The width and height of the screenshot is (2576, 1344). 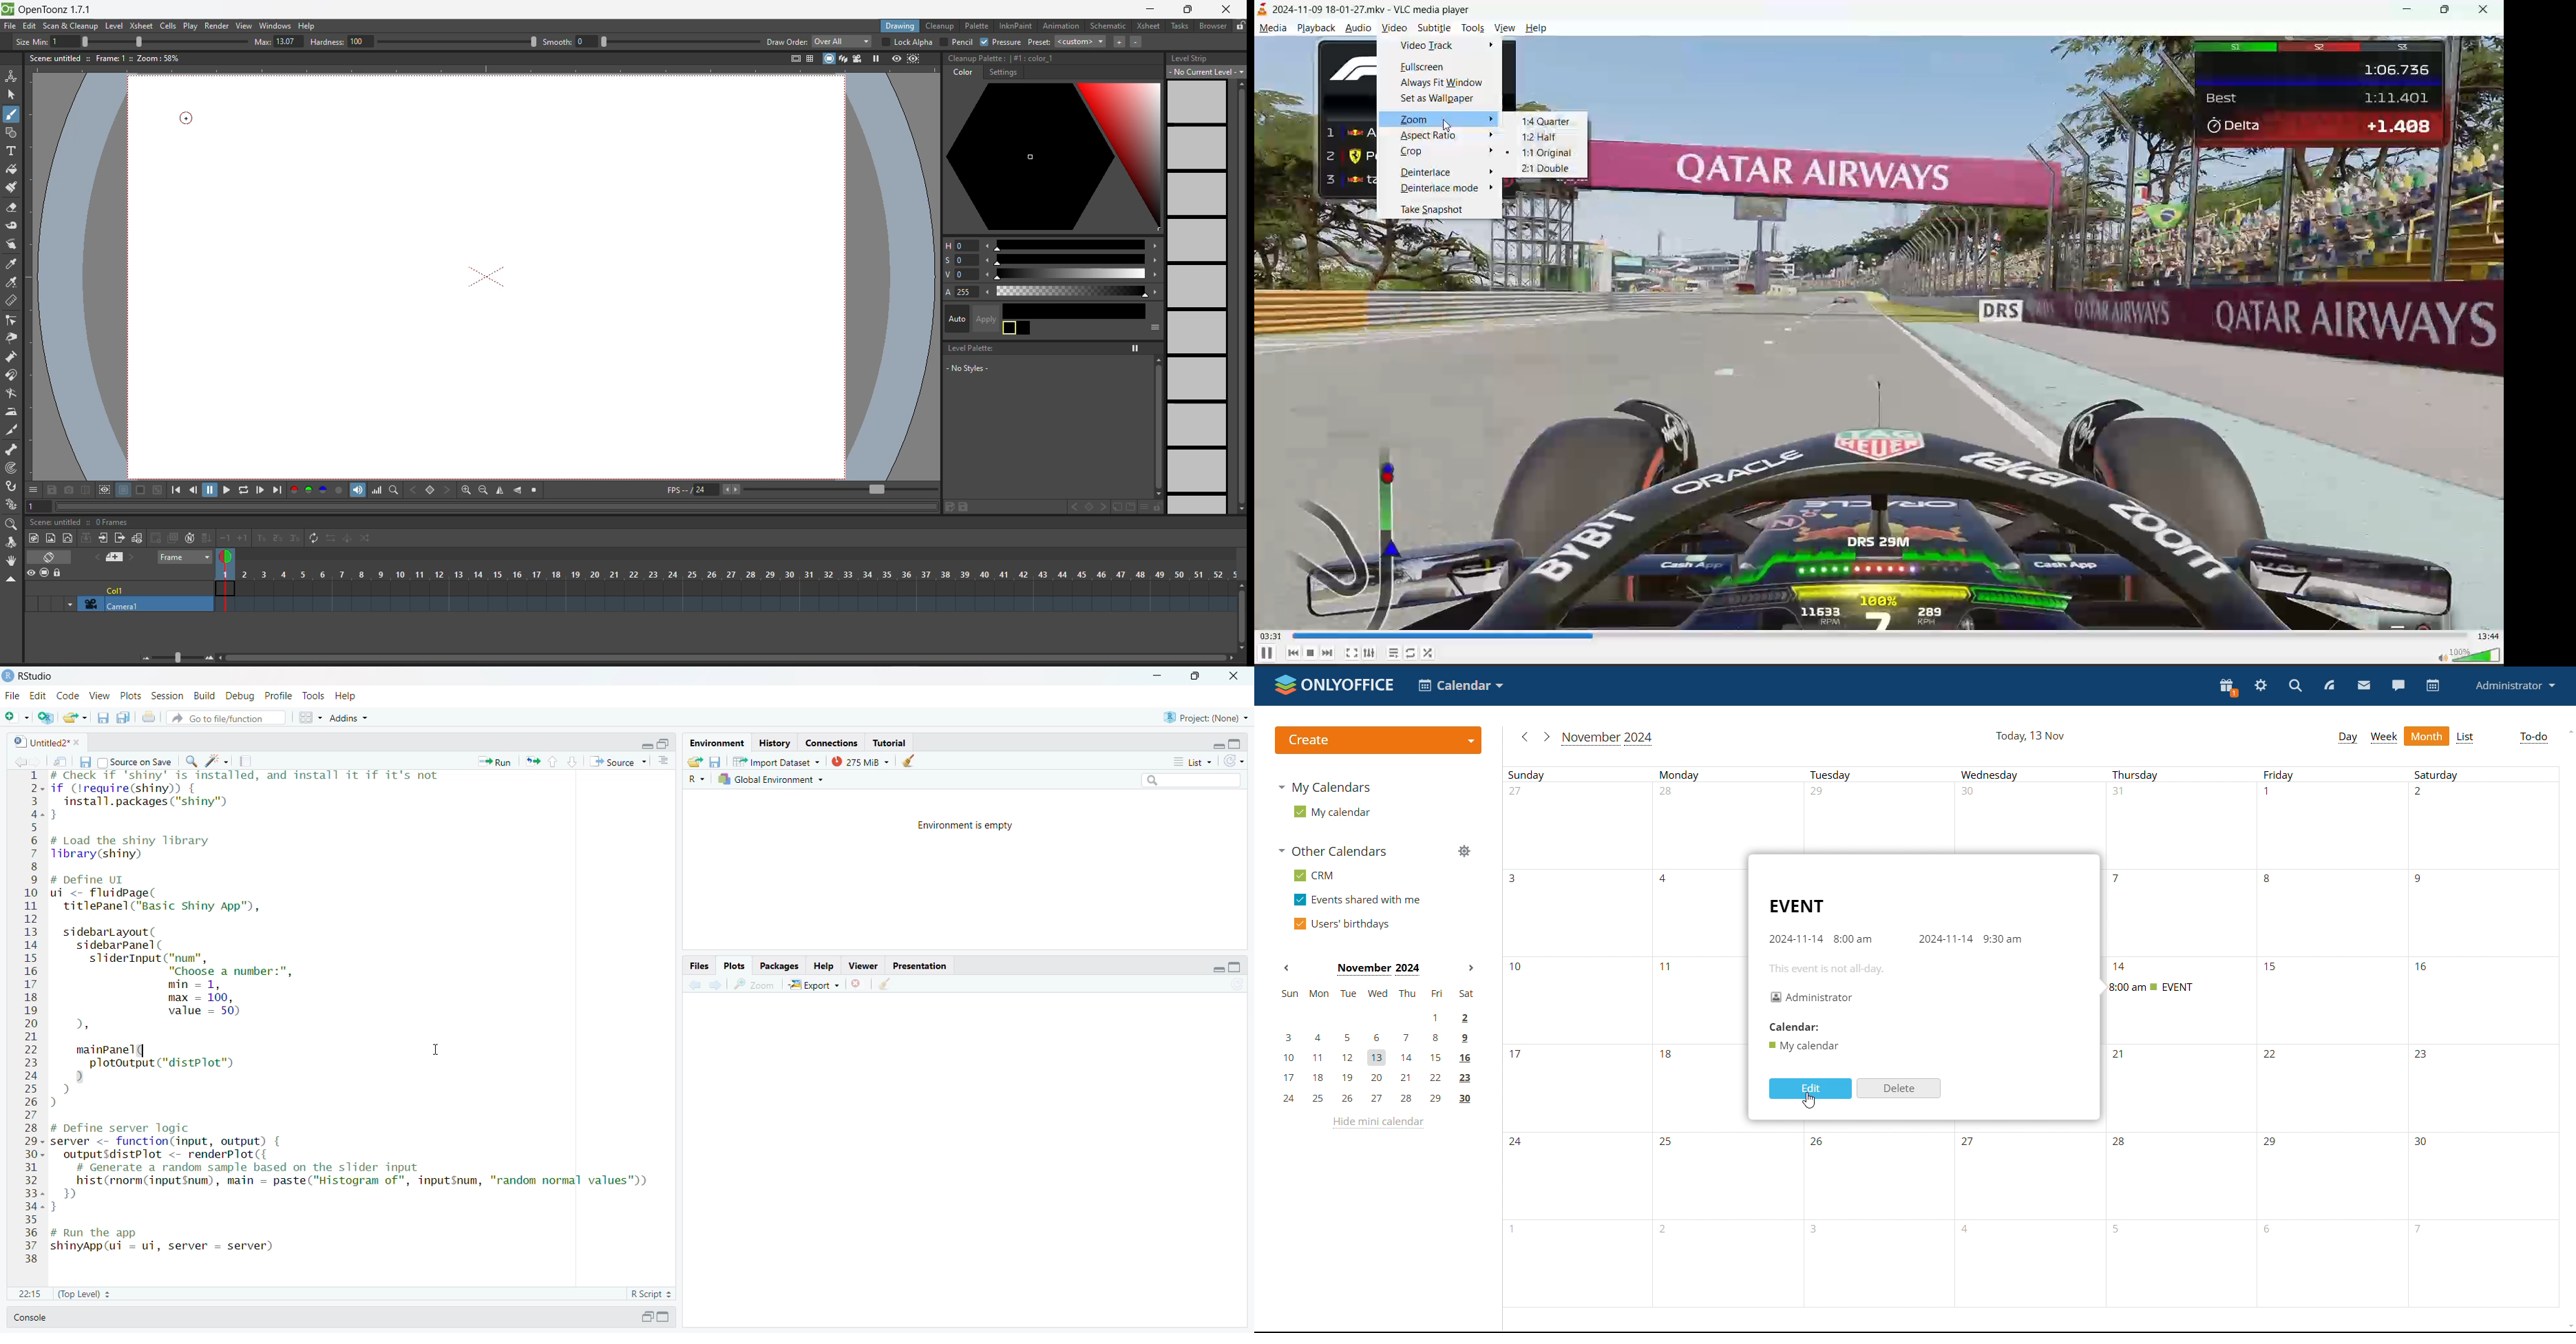 I want to click on zoom in, so click(x=210, y=658).